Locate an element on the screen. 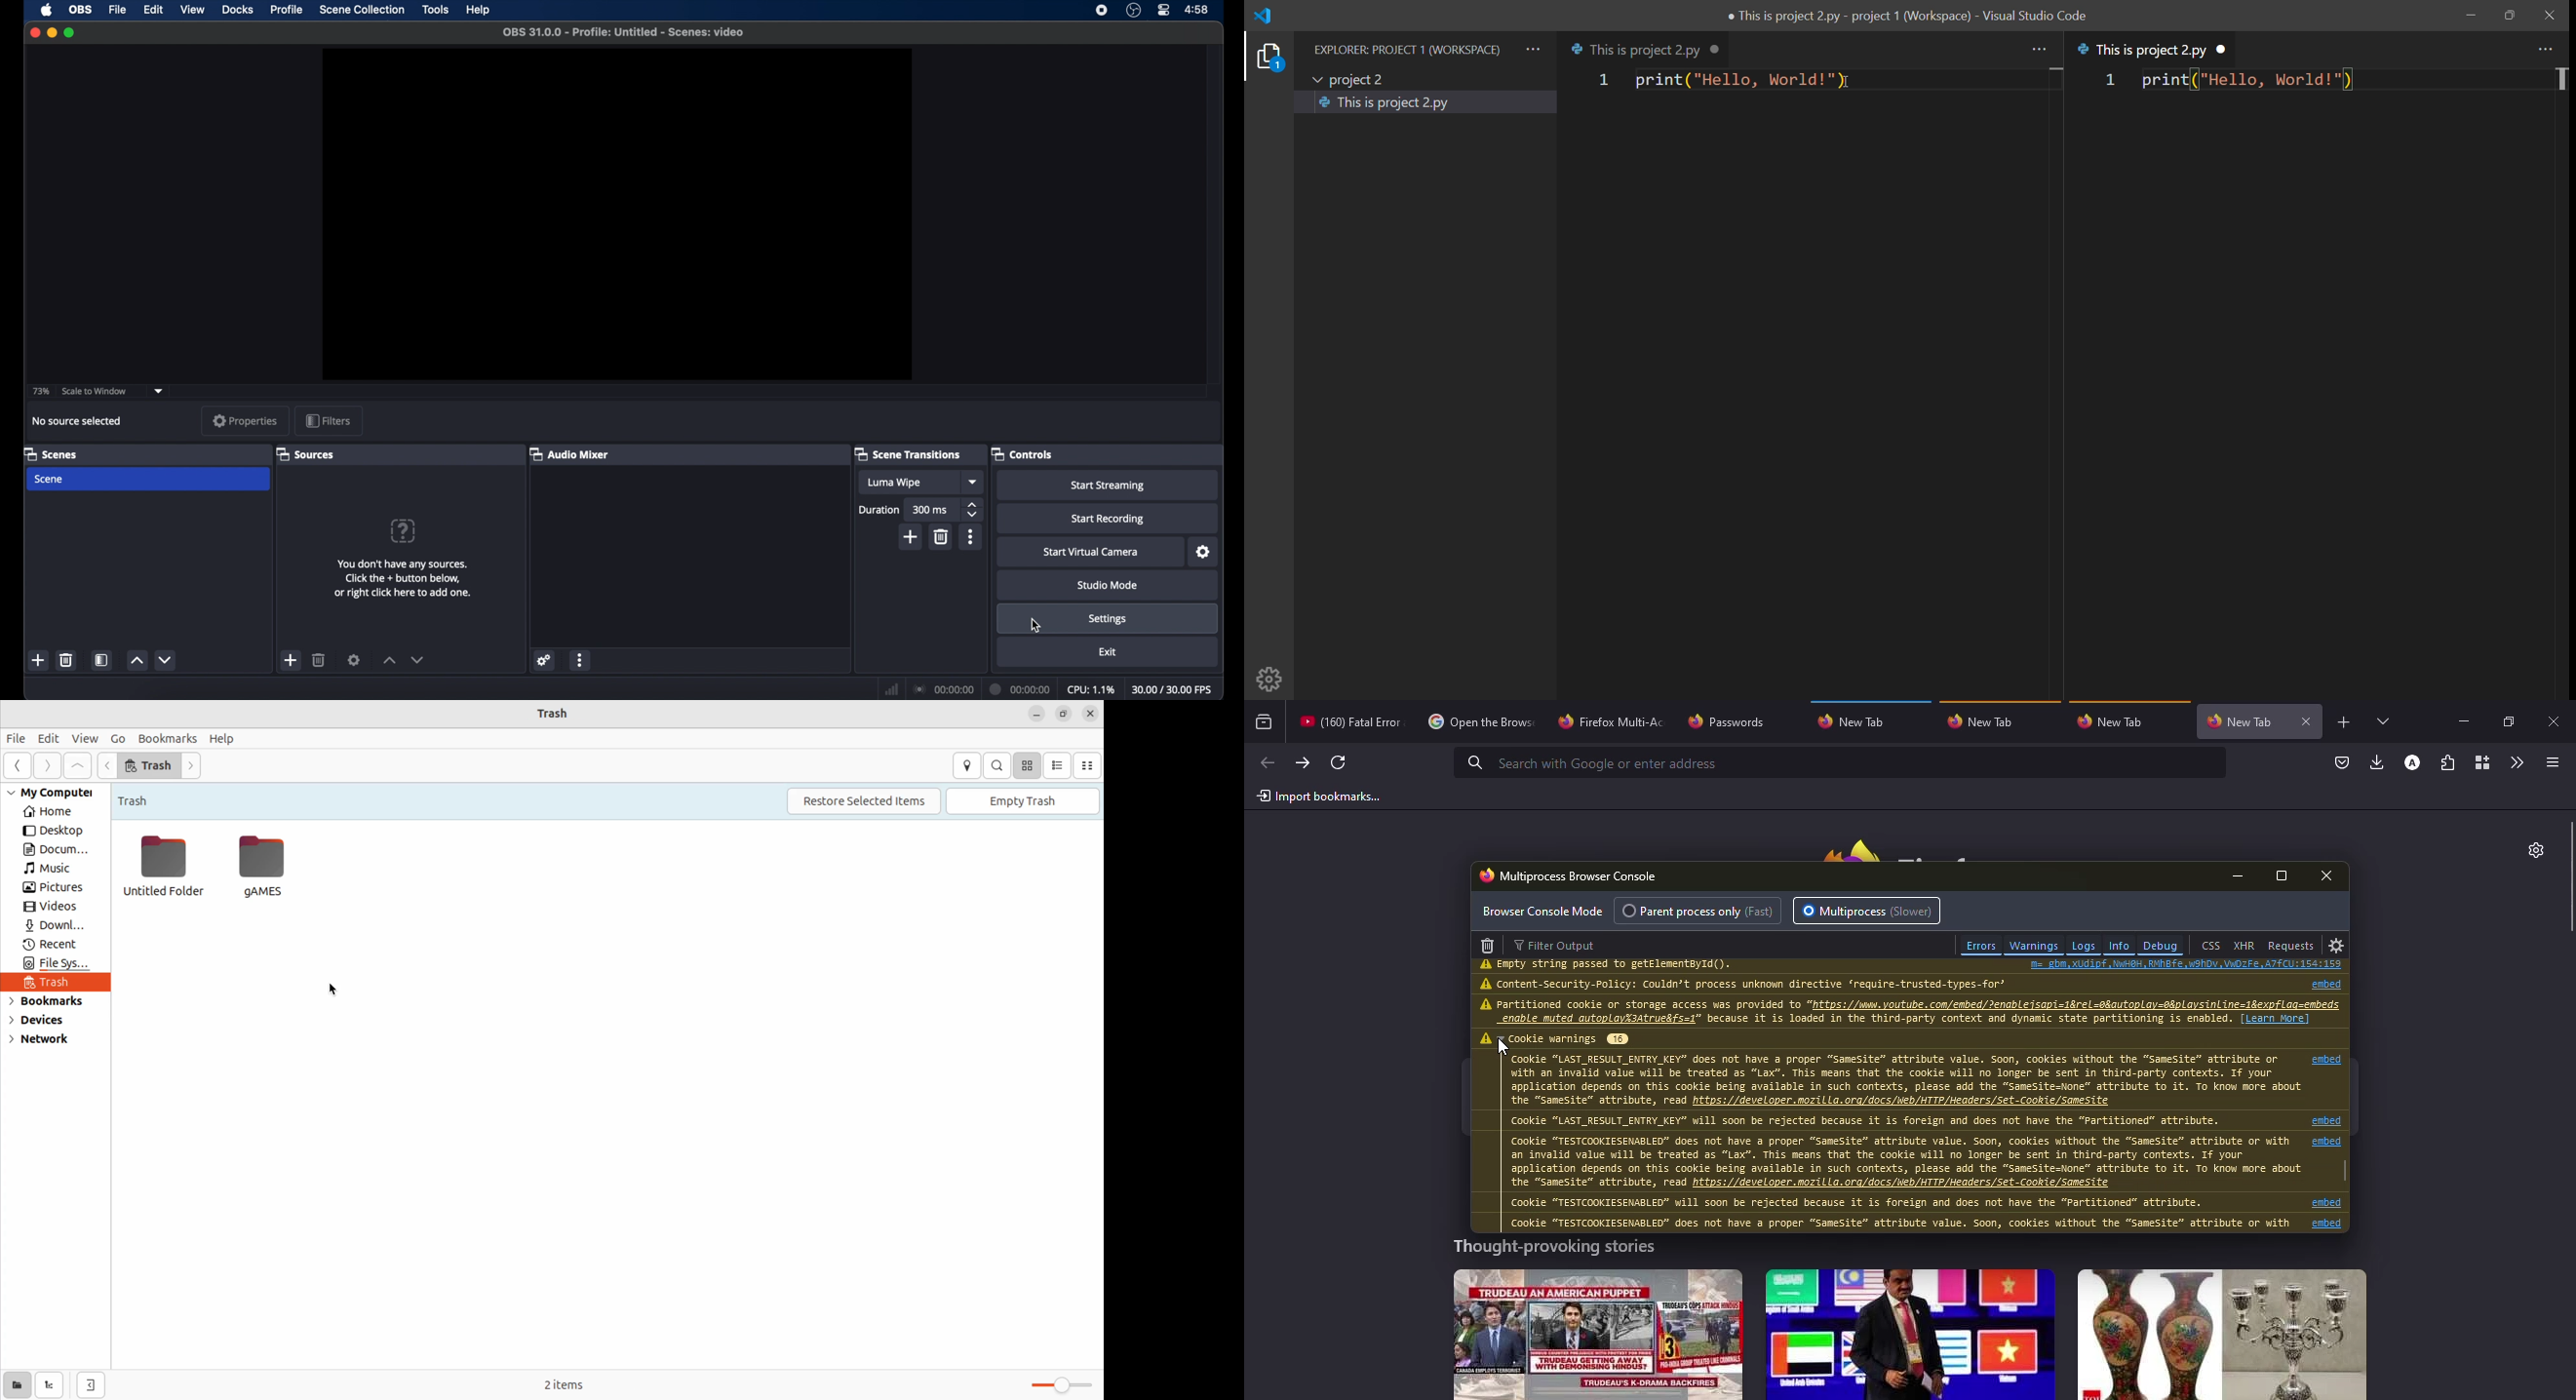 This screenshot has height=1400, width=2576. 300 ms is located at coordinates (931, 509).